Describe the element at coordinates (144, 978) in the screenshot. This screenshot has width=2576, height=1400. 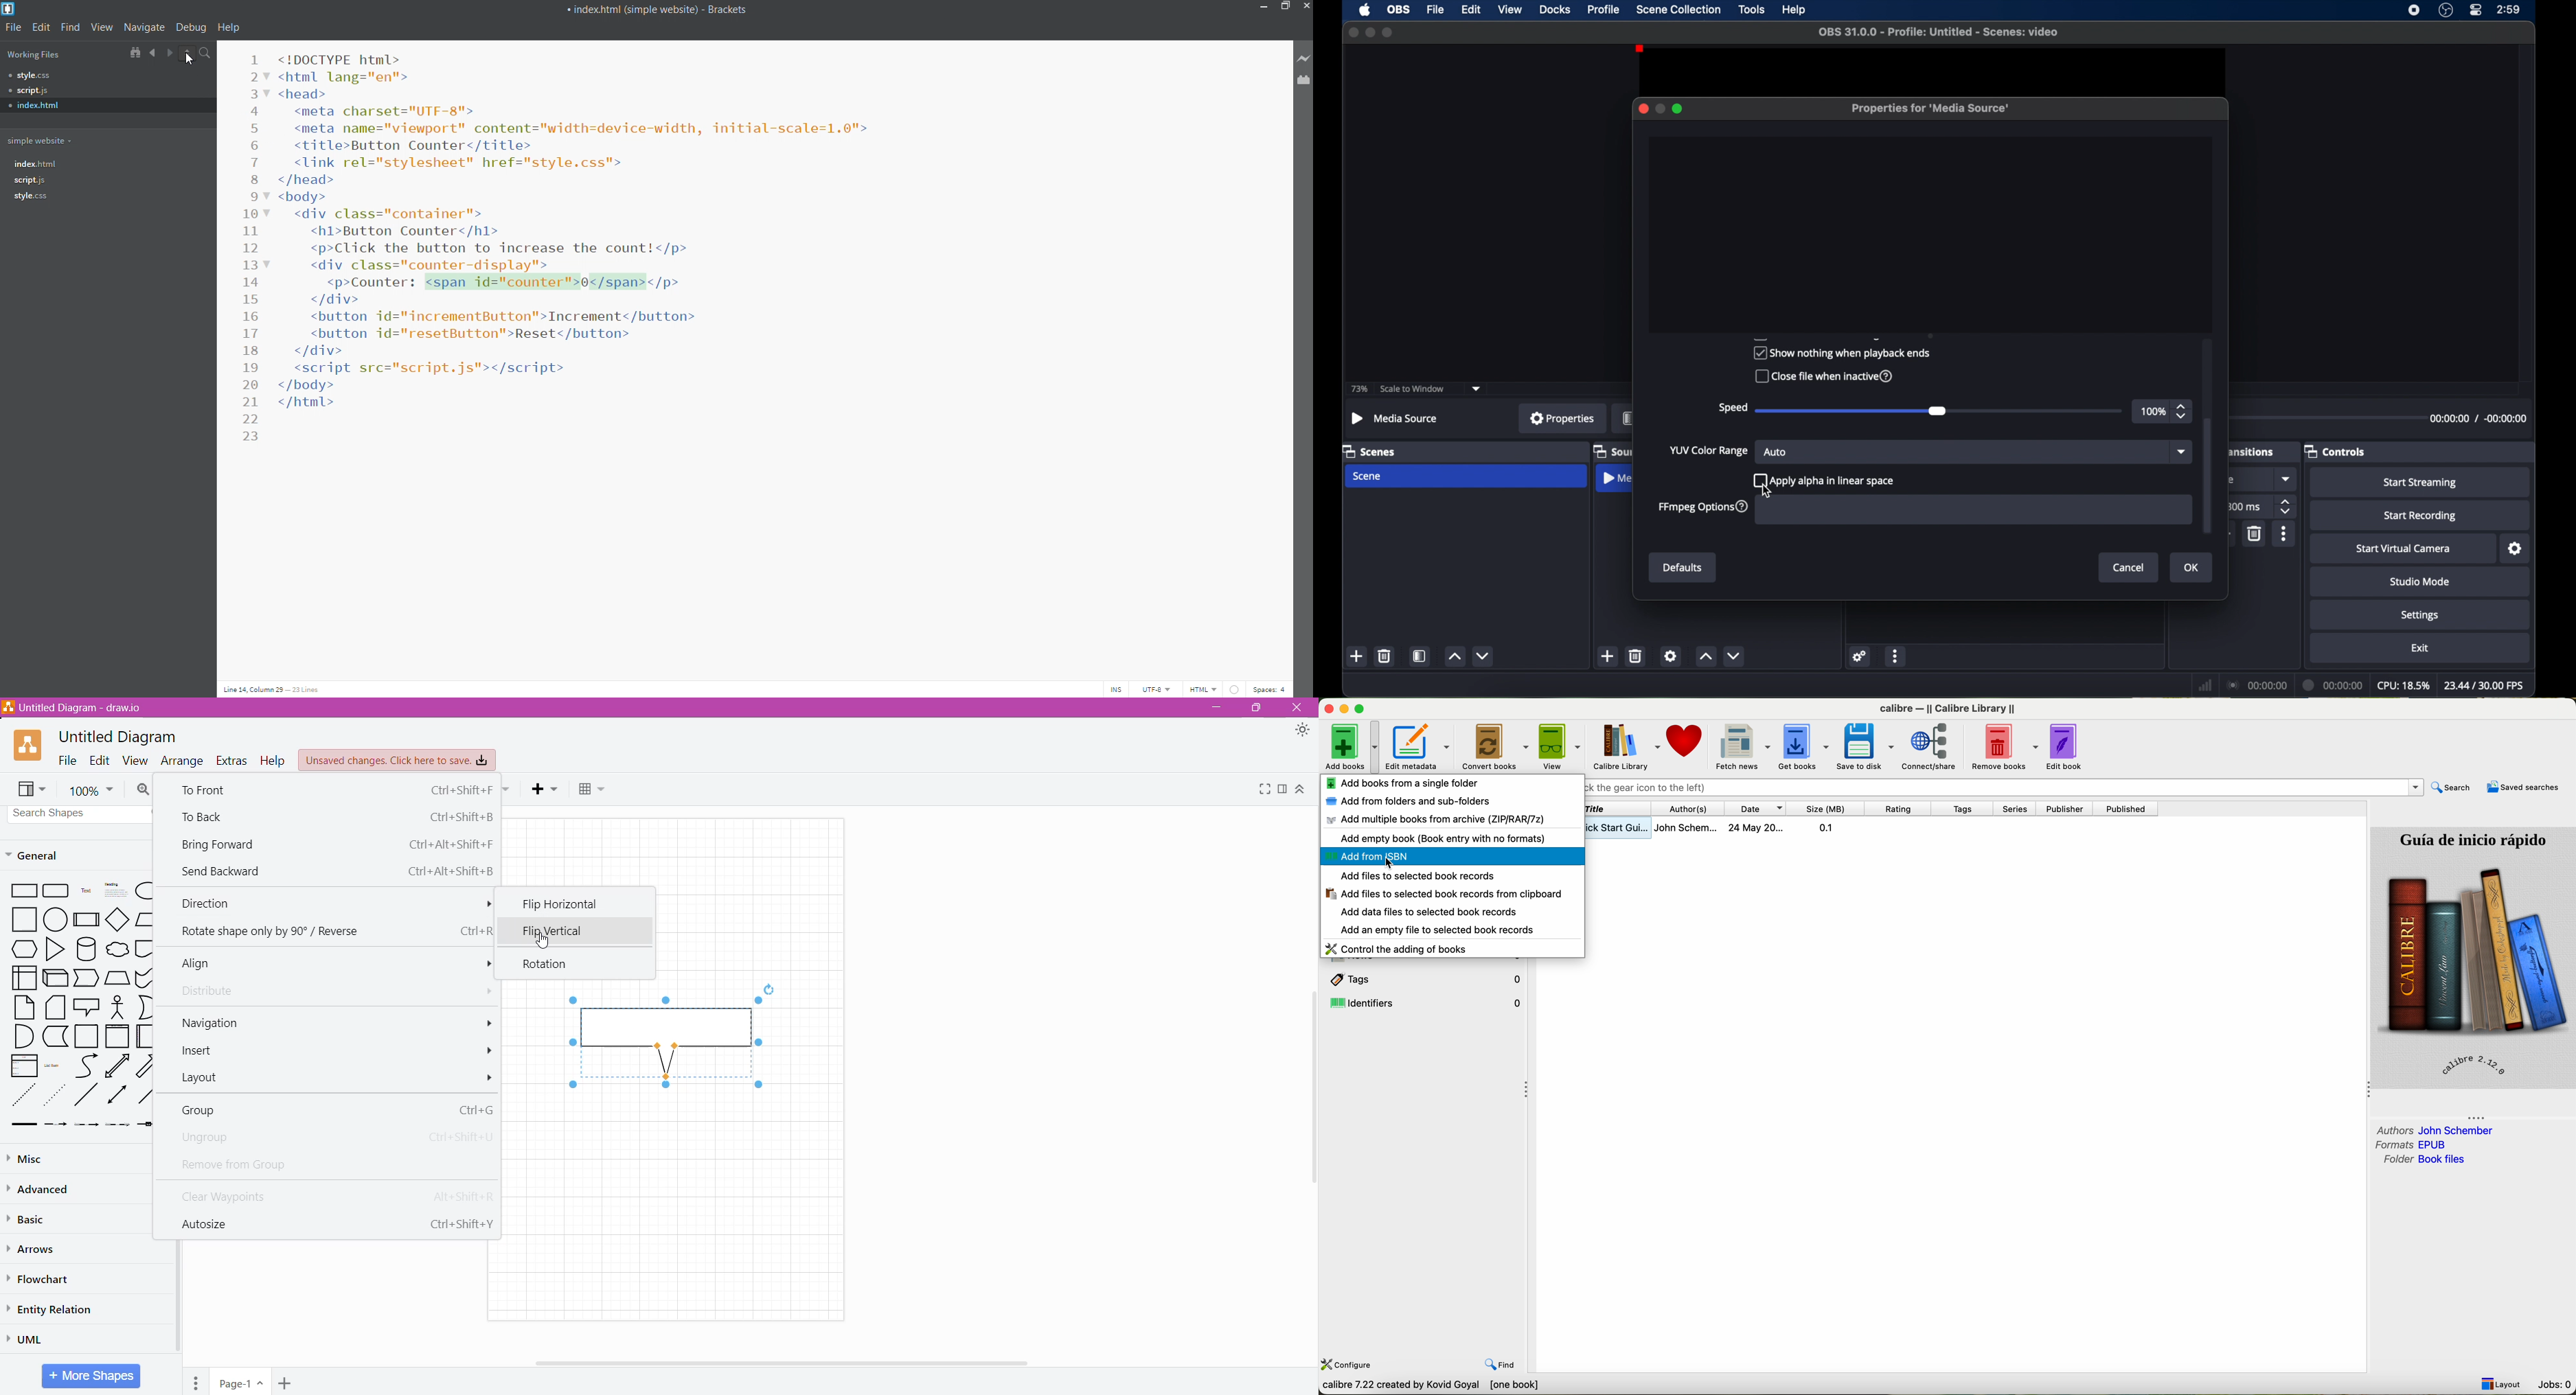
I see `Wavy Rectangle` at that location.